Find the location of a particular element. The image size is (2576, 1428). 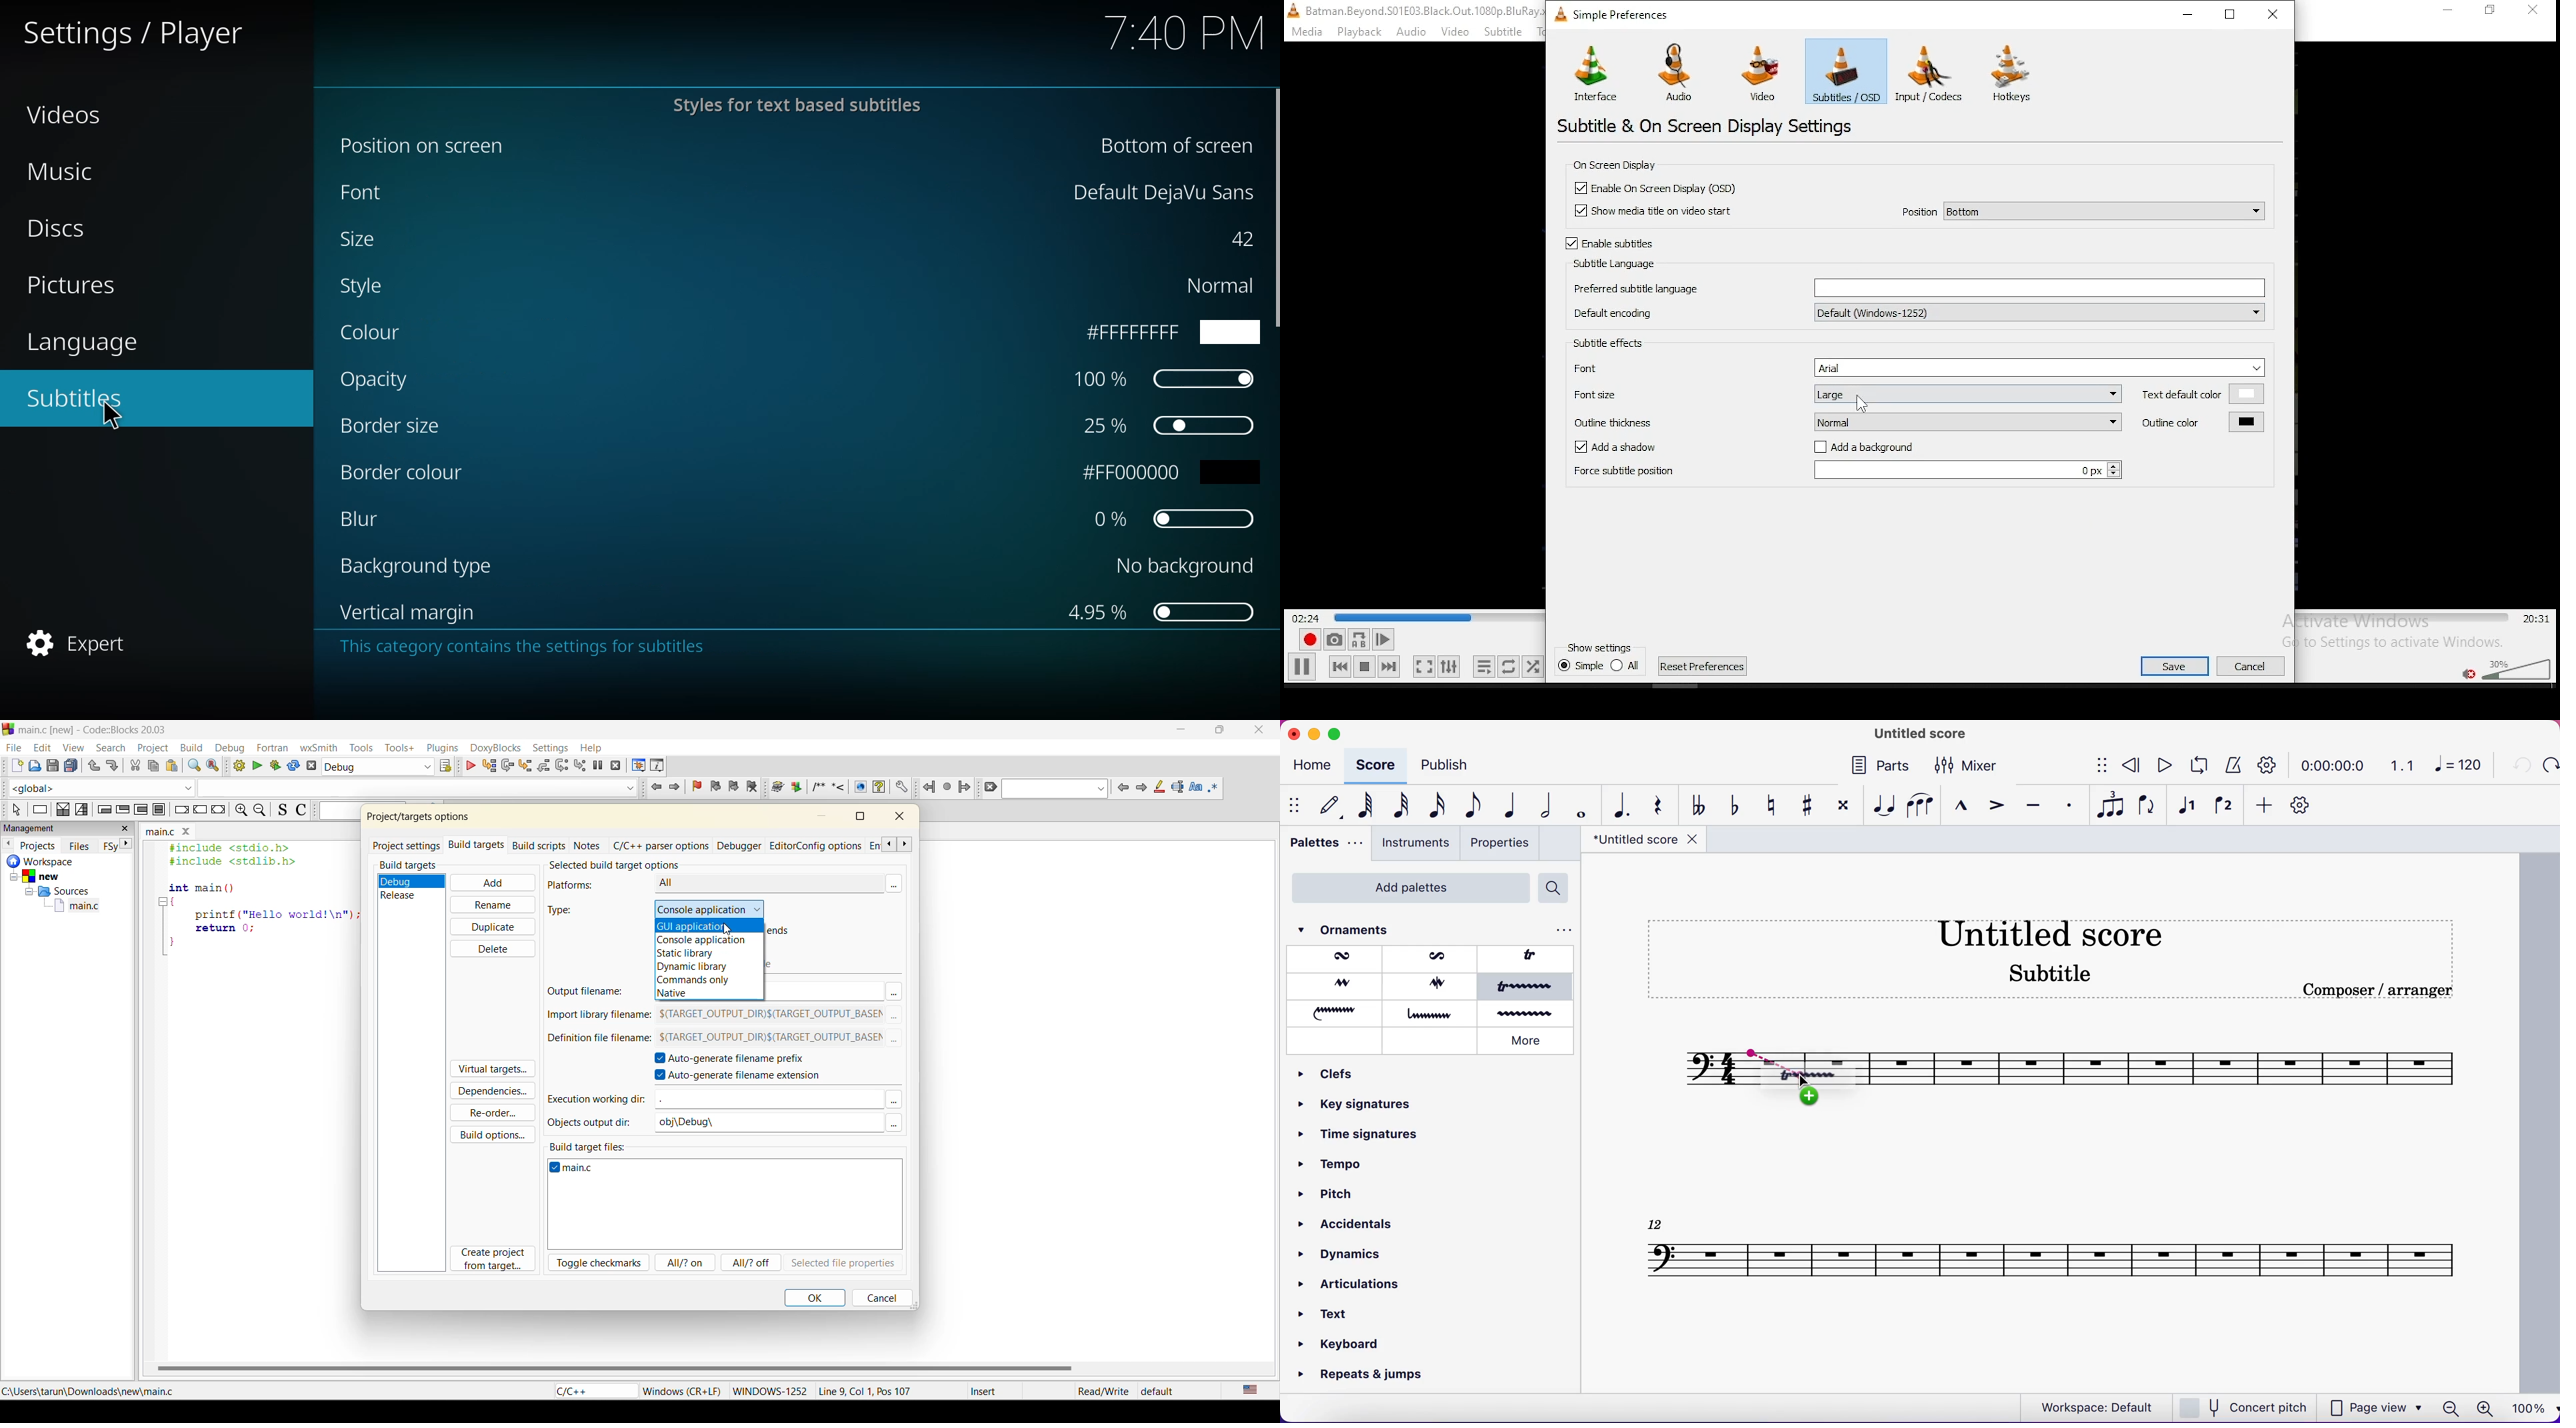

minimize is located at coordinates (2450, 10).